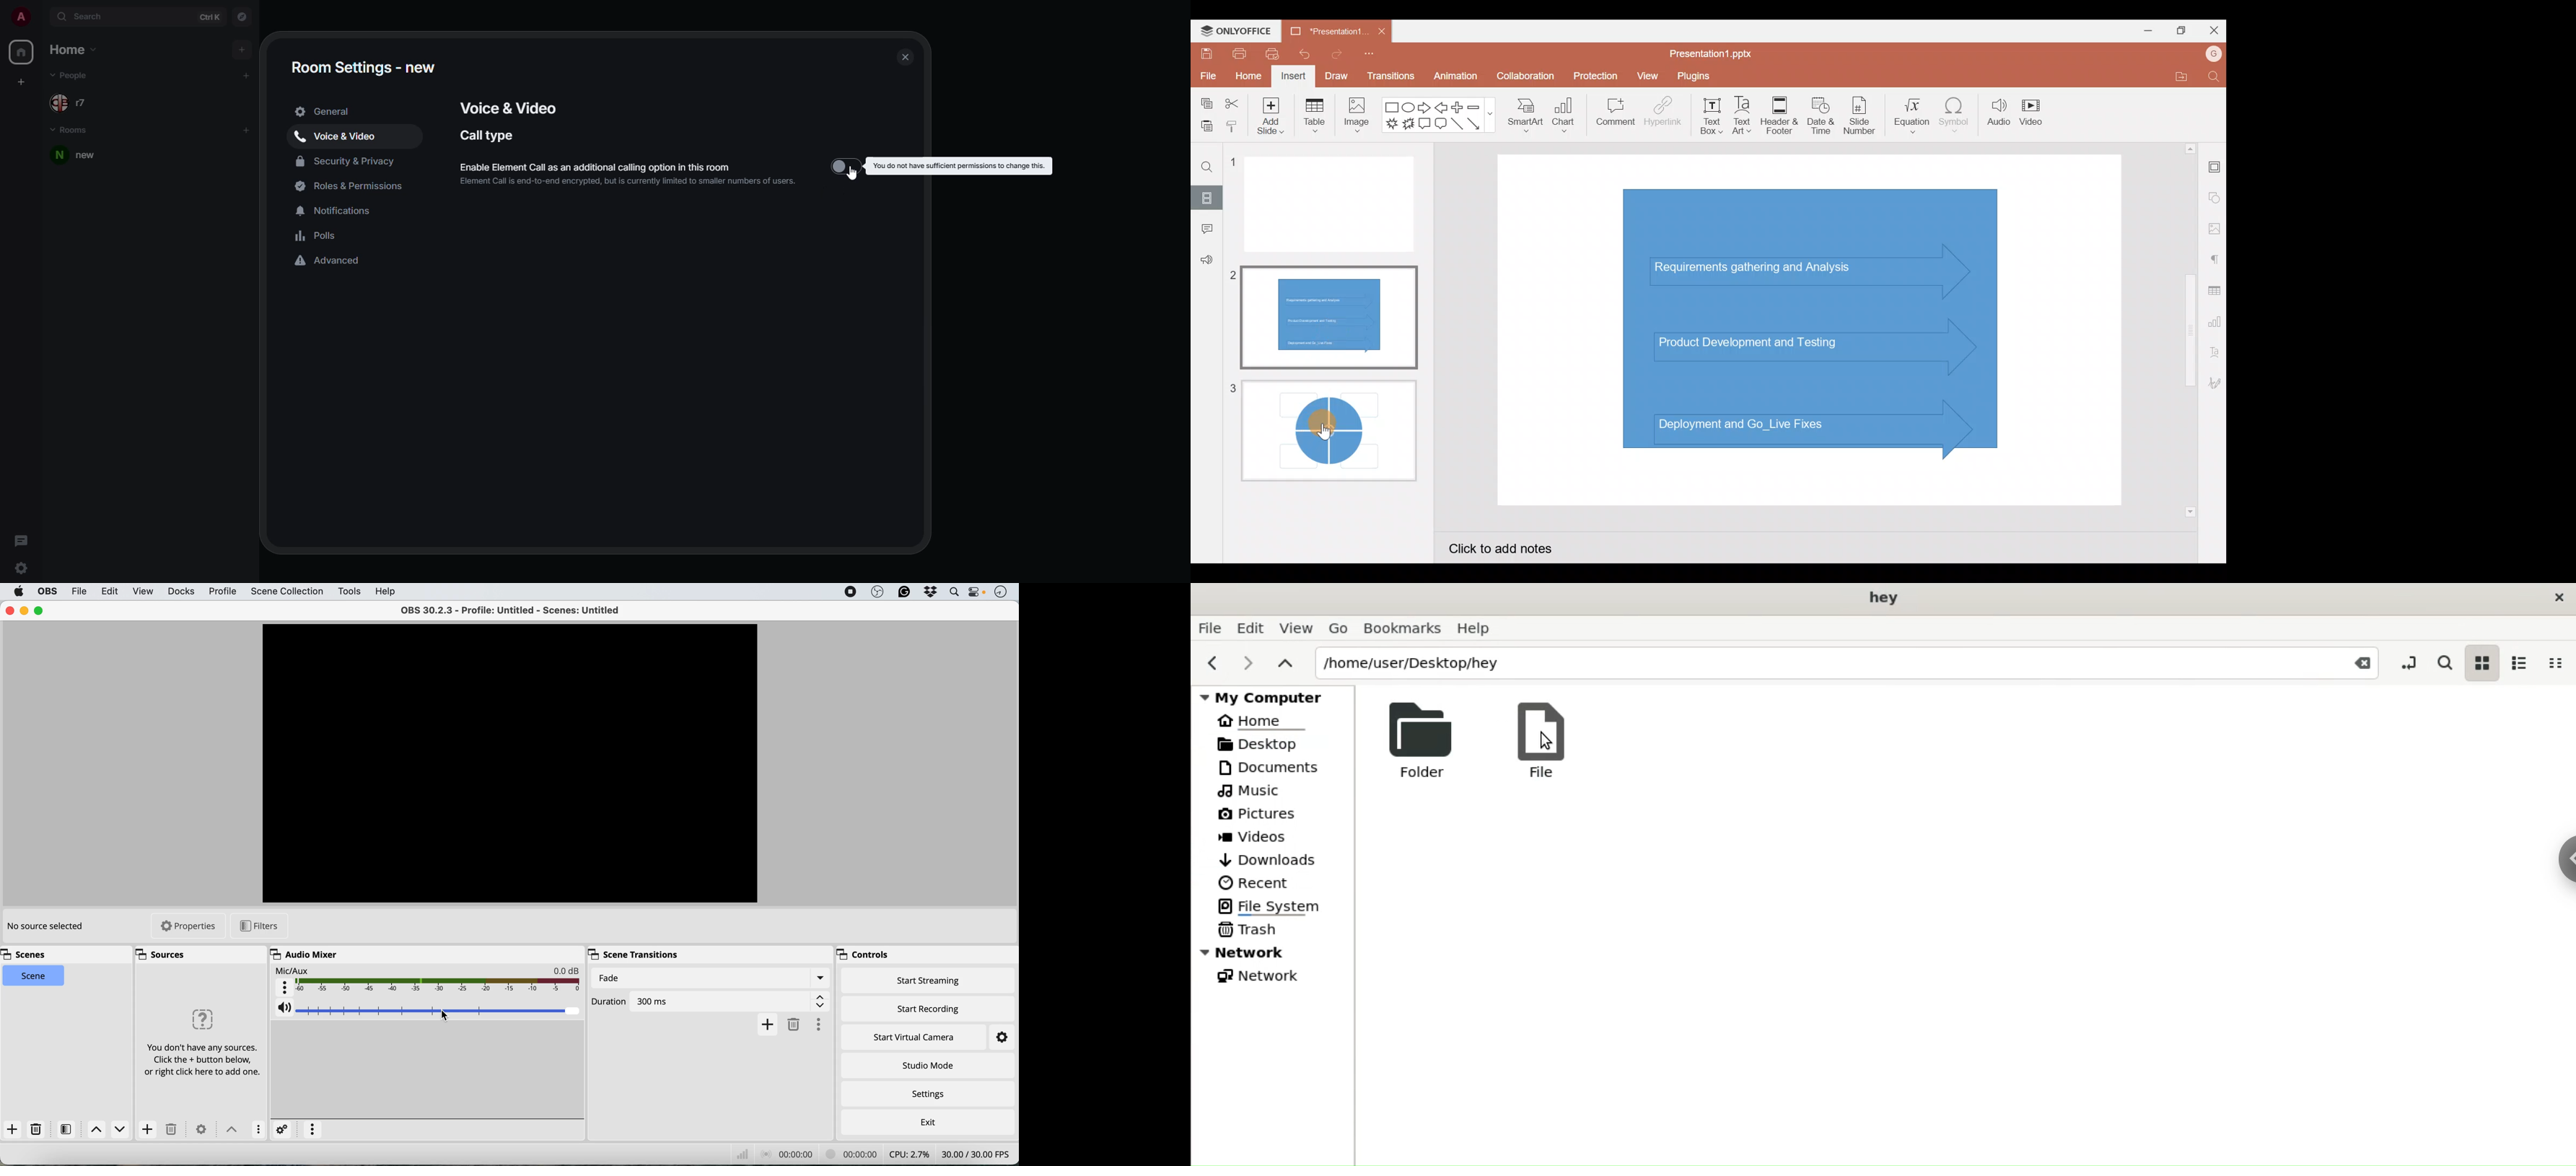 The width and height of the screenshot is (2576, 1176). I want to click on Save, so click(1205, 54).